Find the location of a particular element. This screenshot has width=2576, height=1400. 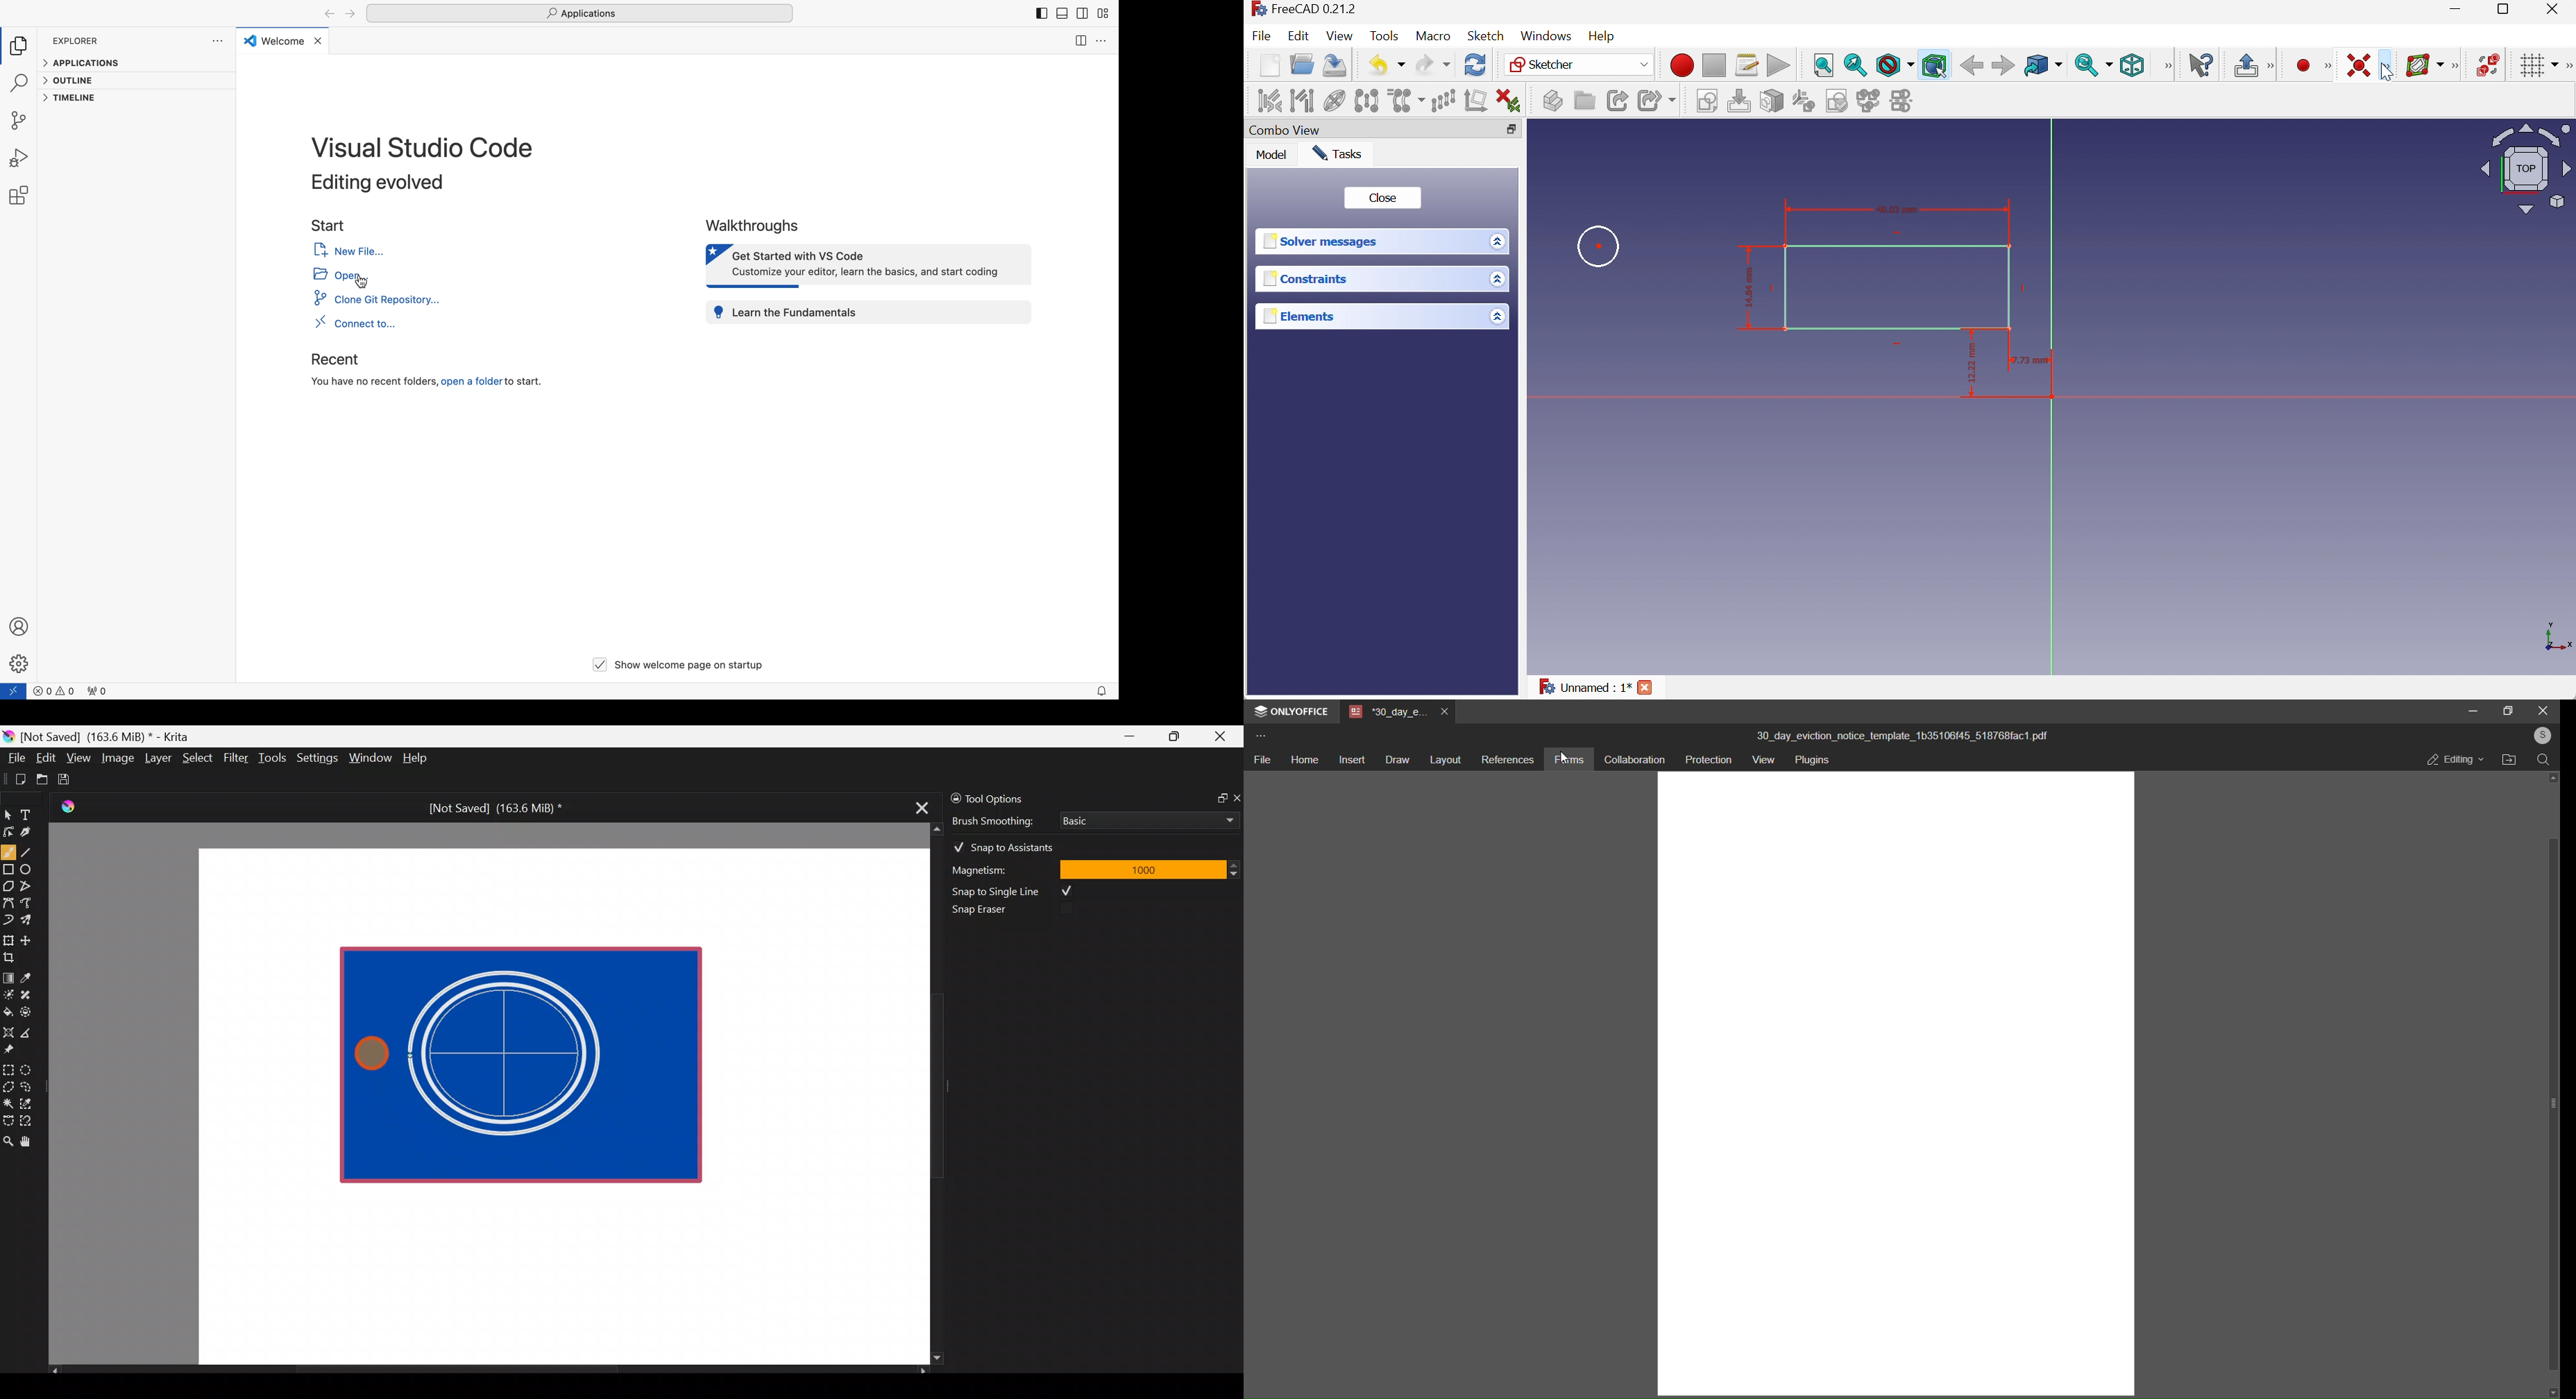

Redo is located at coordinates (1433, 65).